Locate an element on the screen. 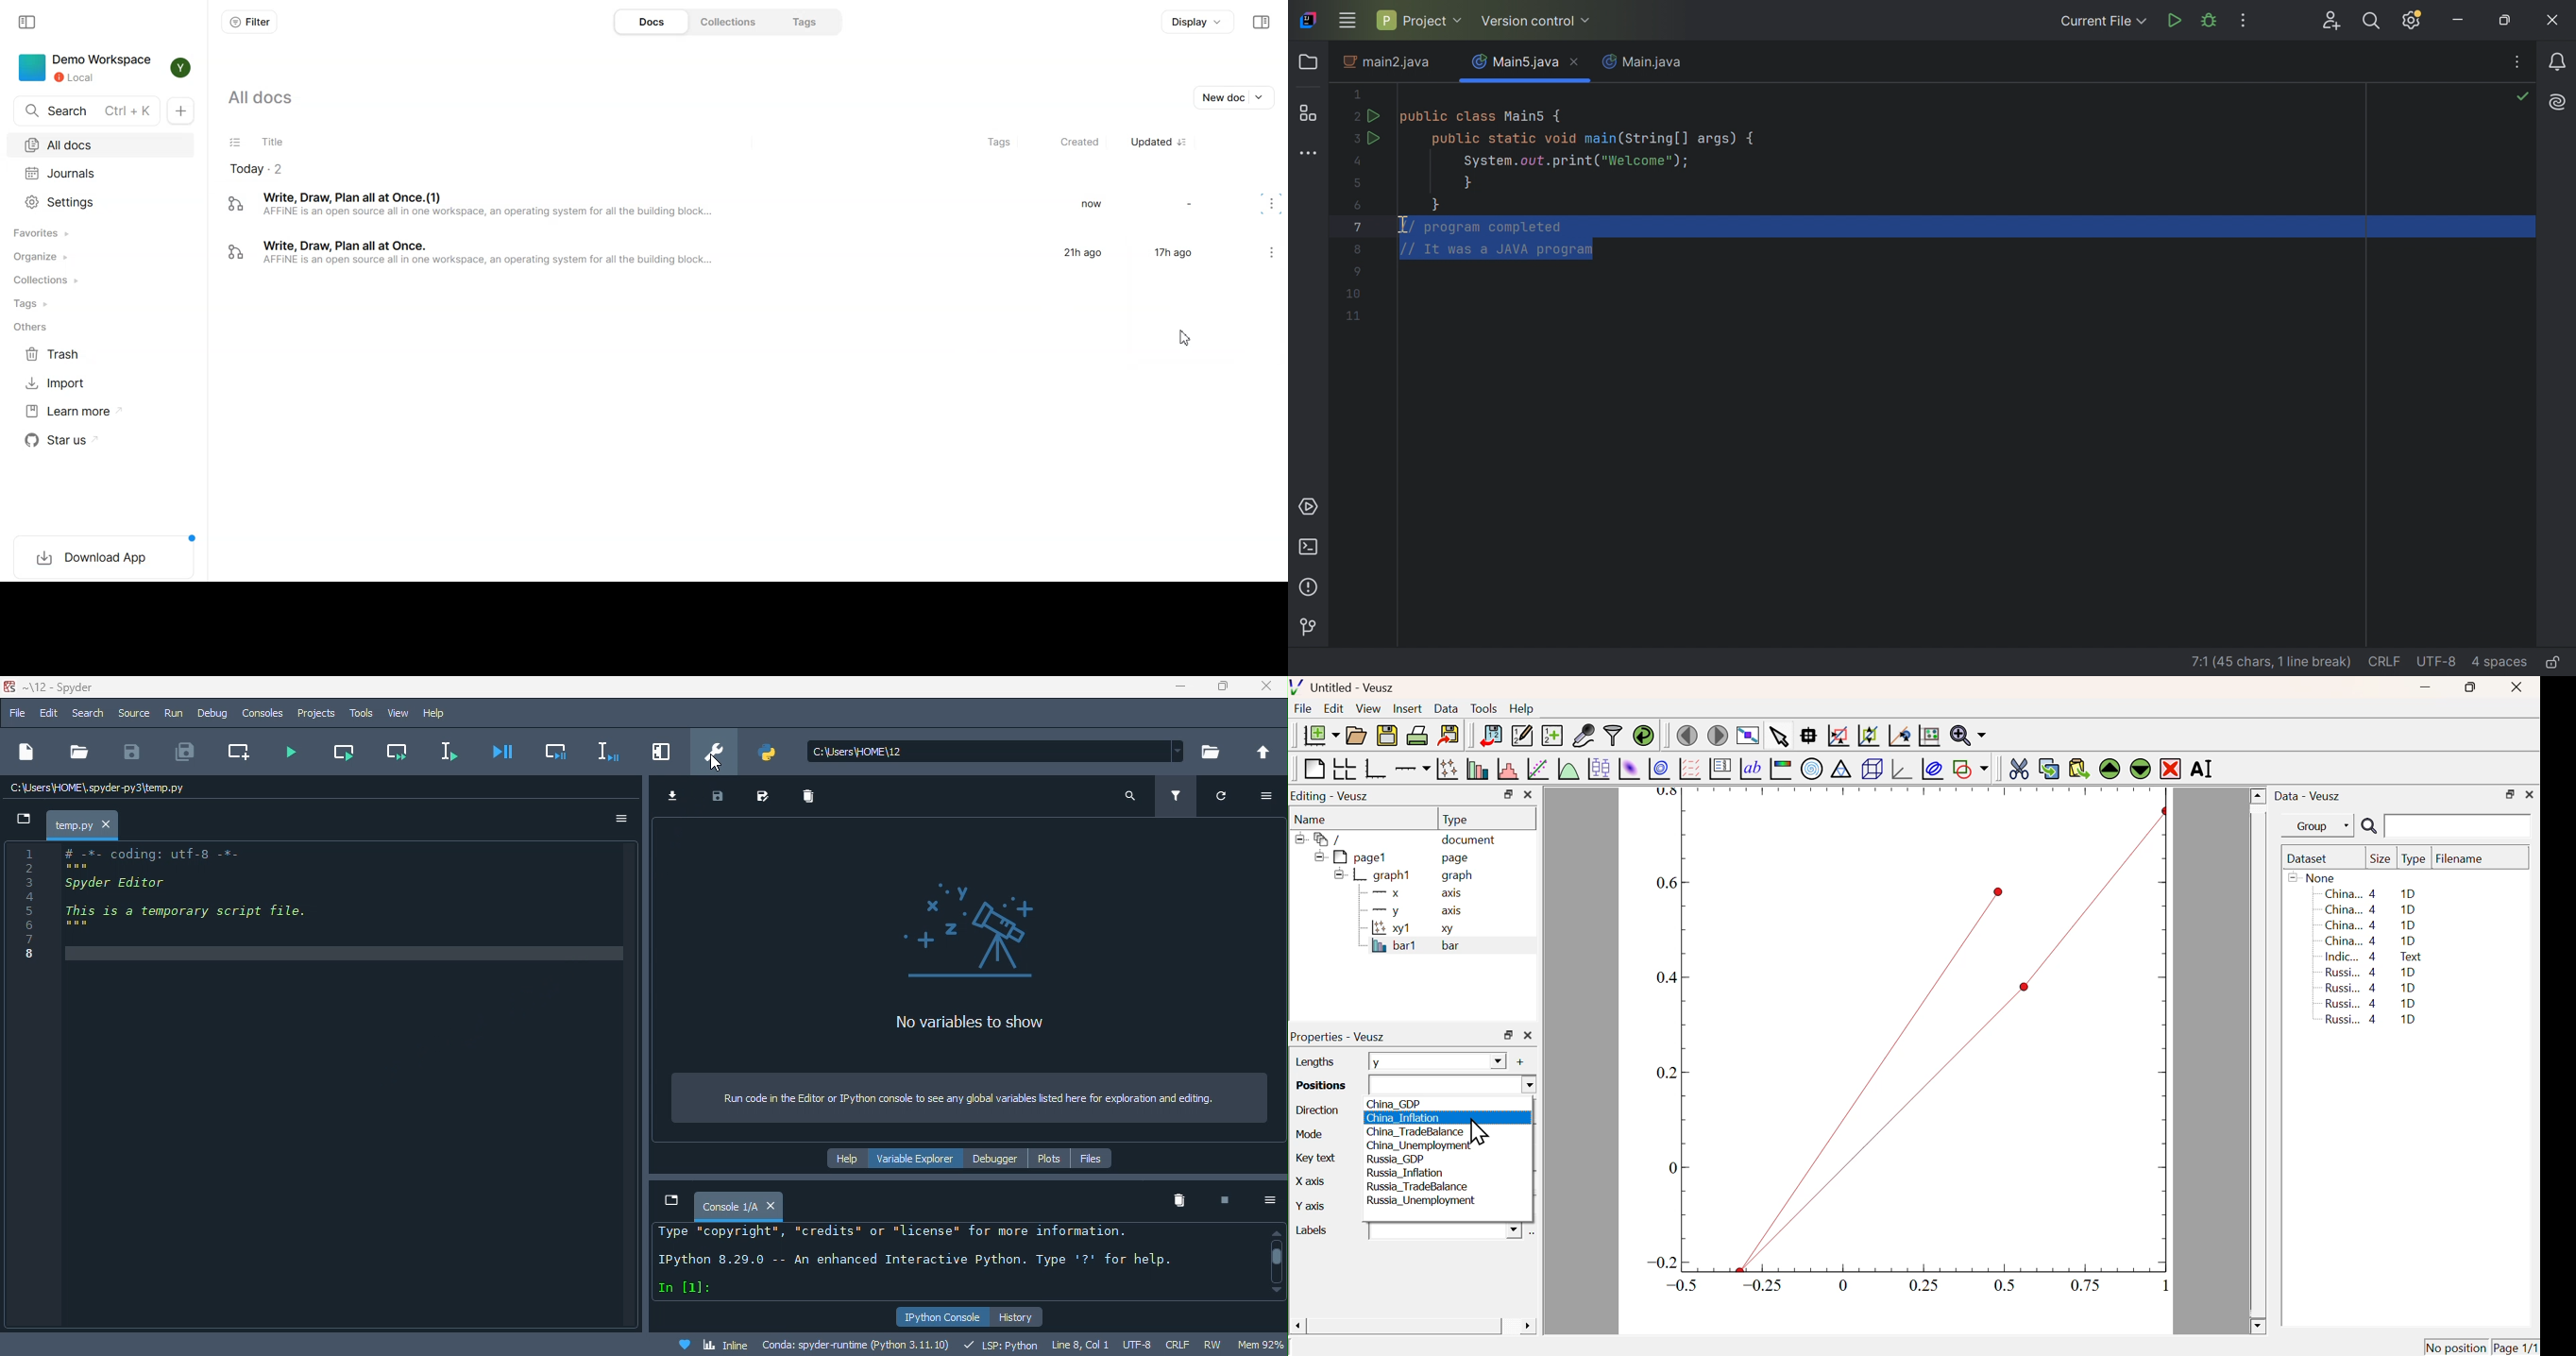 The image size is (2576, 1372). remove all is located at coordinates (1179, 1201).